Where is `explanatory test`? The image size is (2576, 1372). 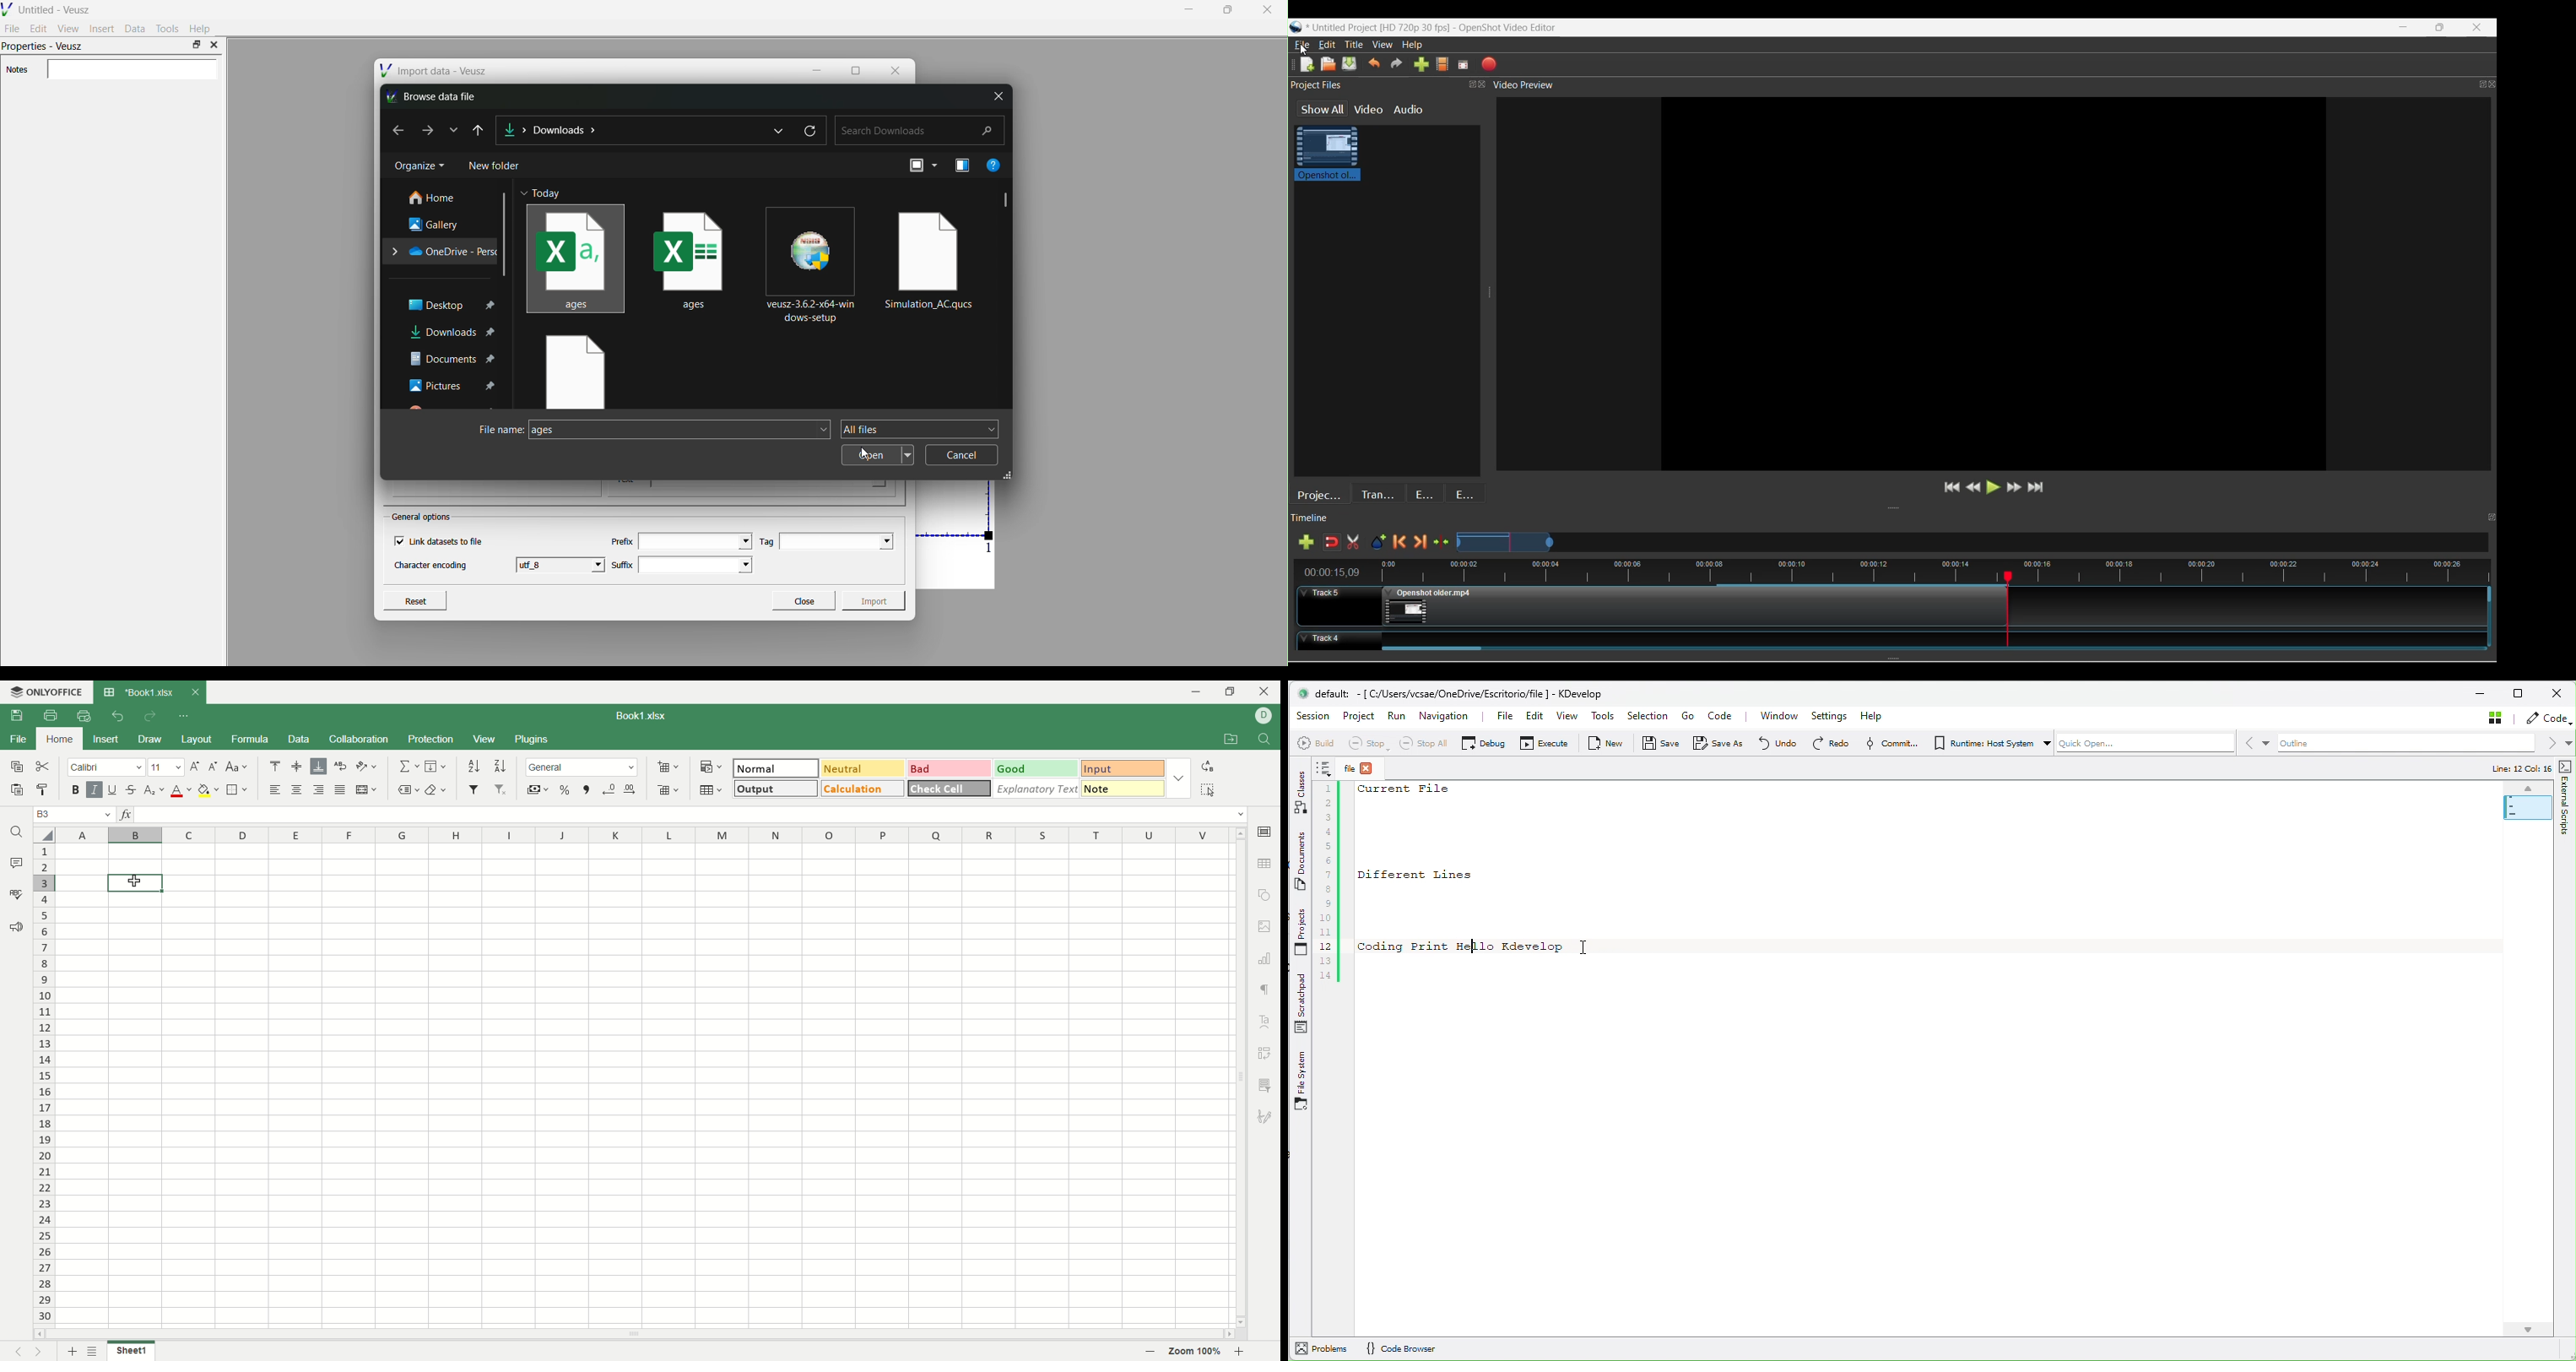
explanatory test is located at coordinates (1037, 789).